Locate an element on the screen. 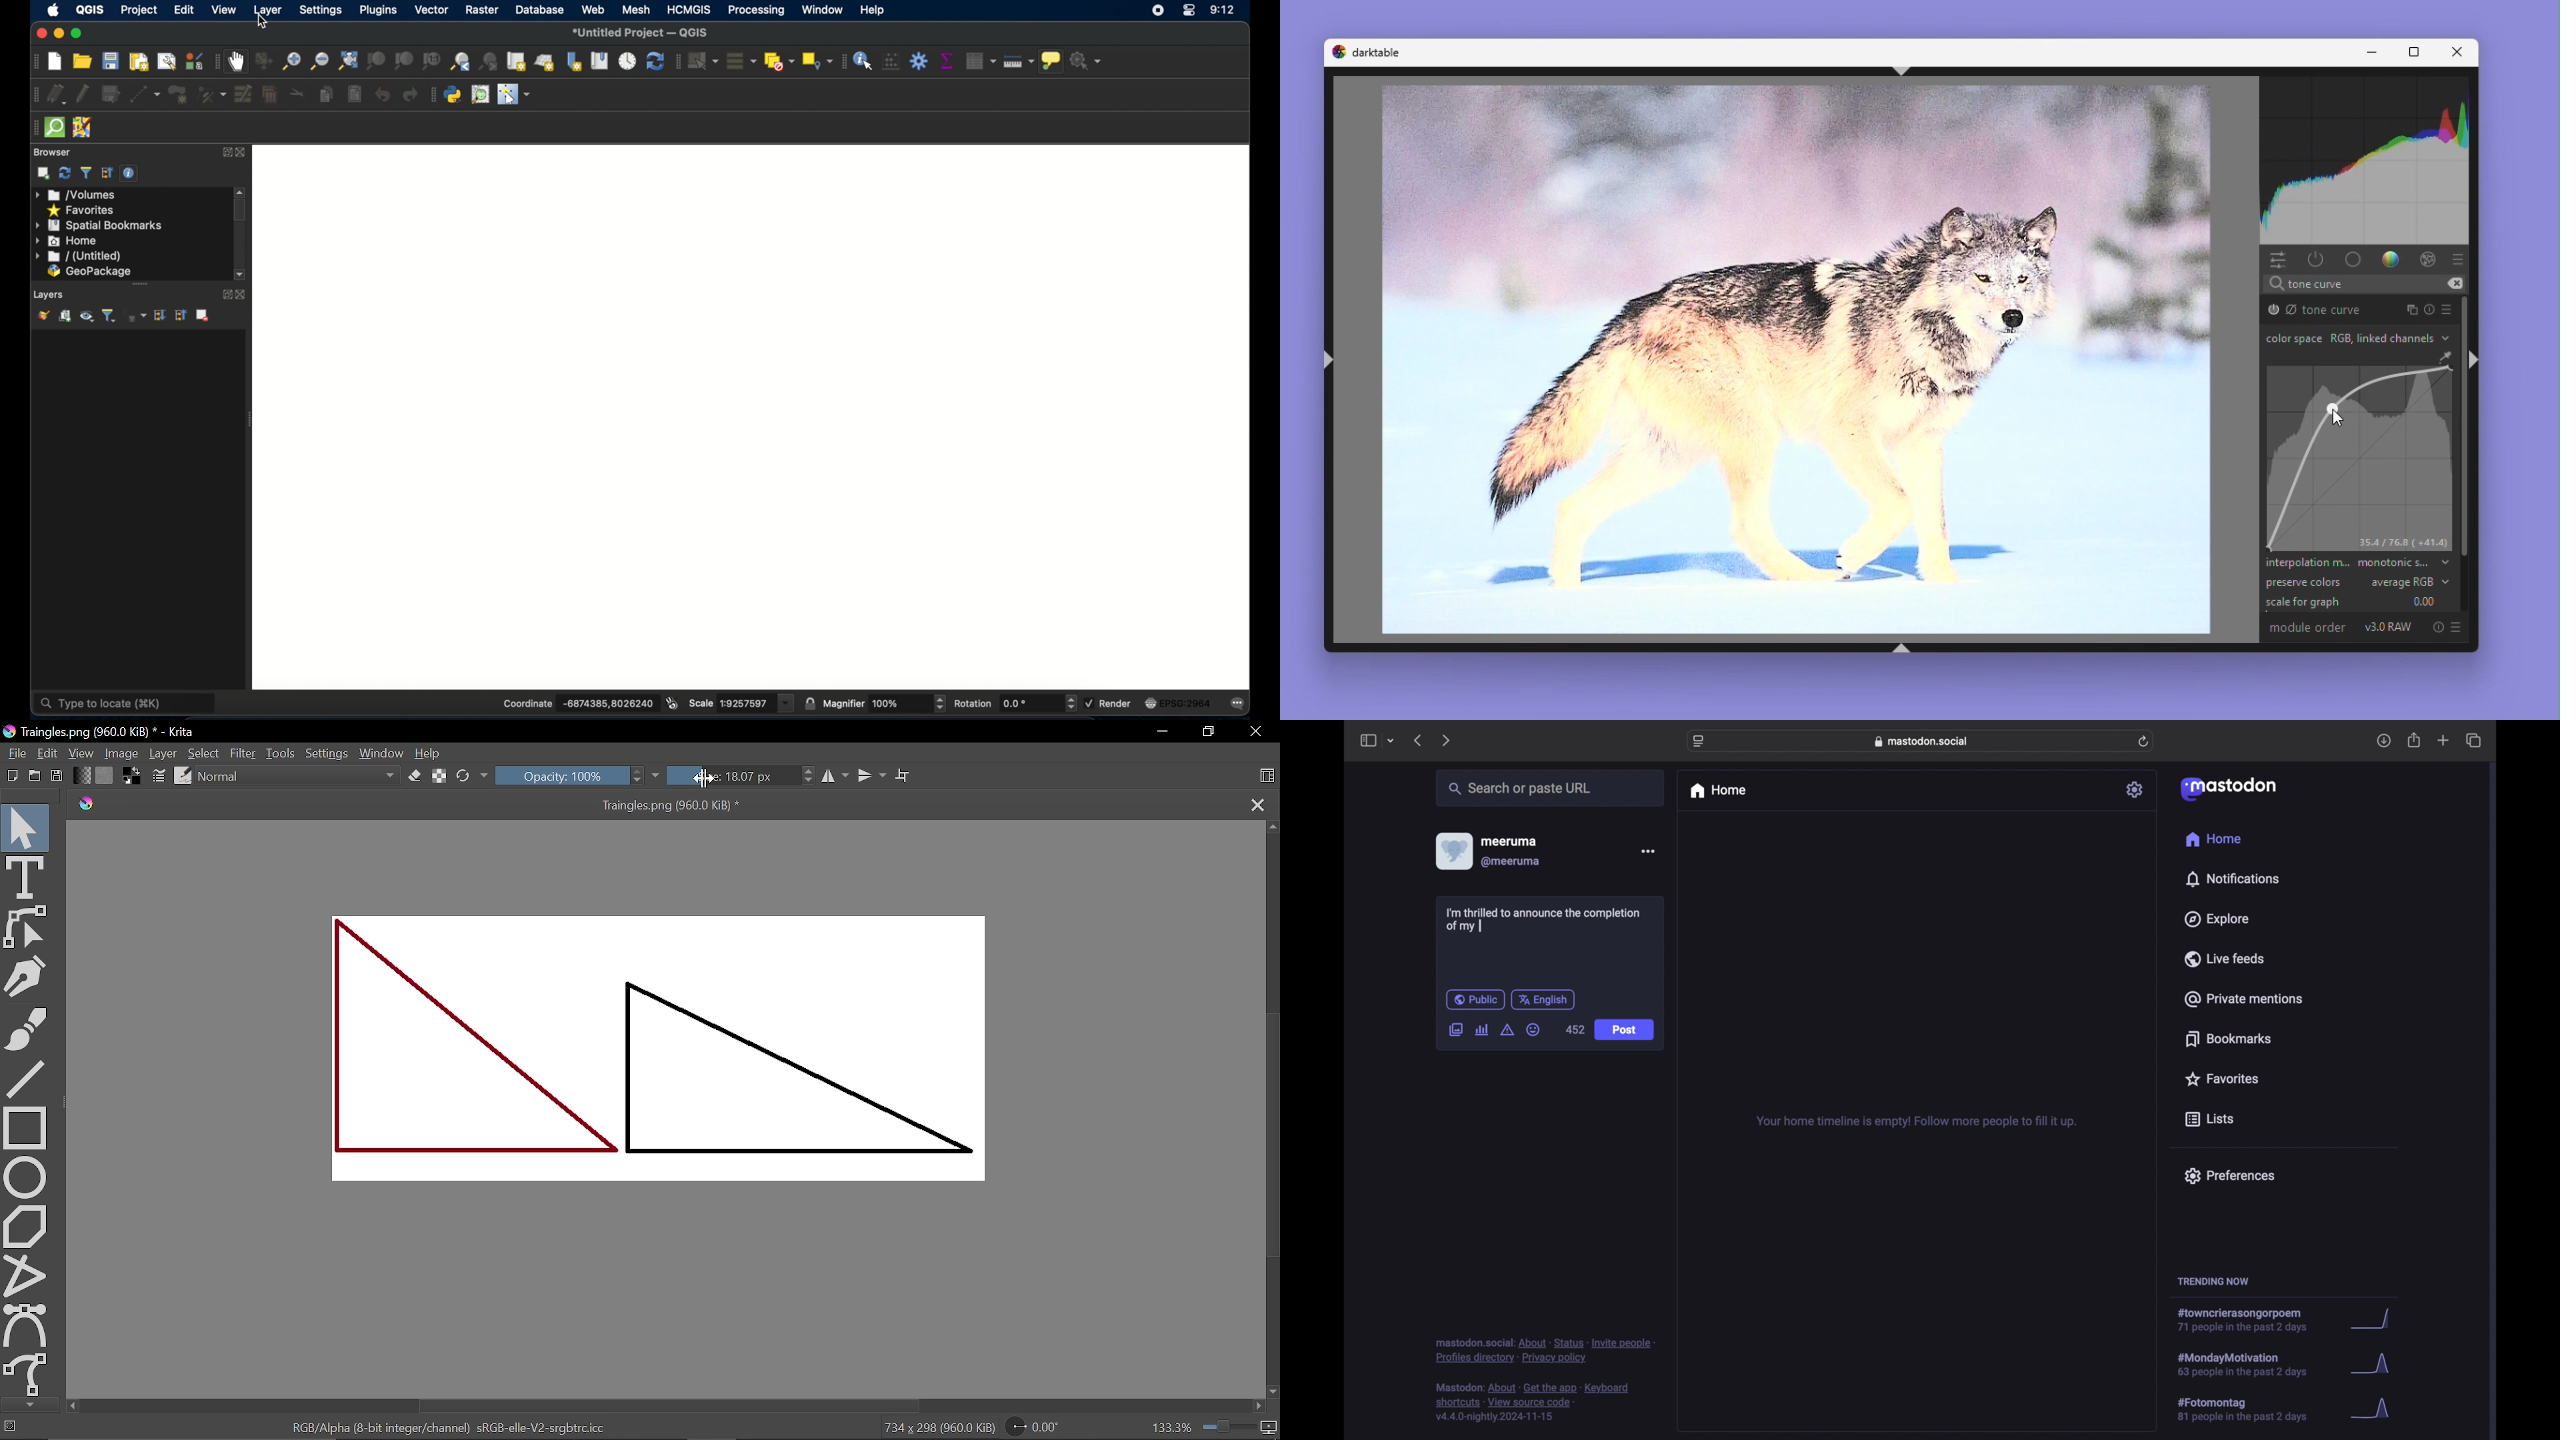  meeruma is located at coordinates (1509, 841).